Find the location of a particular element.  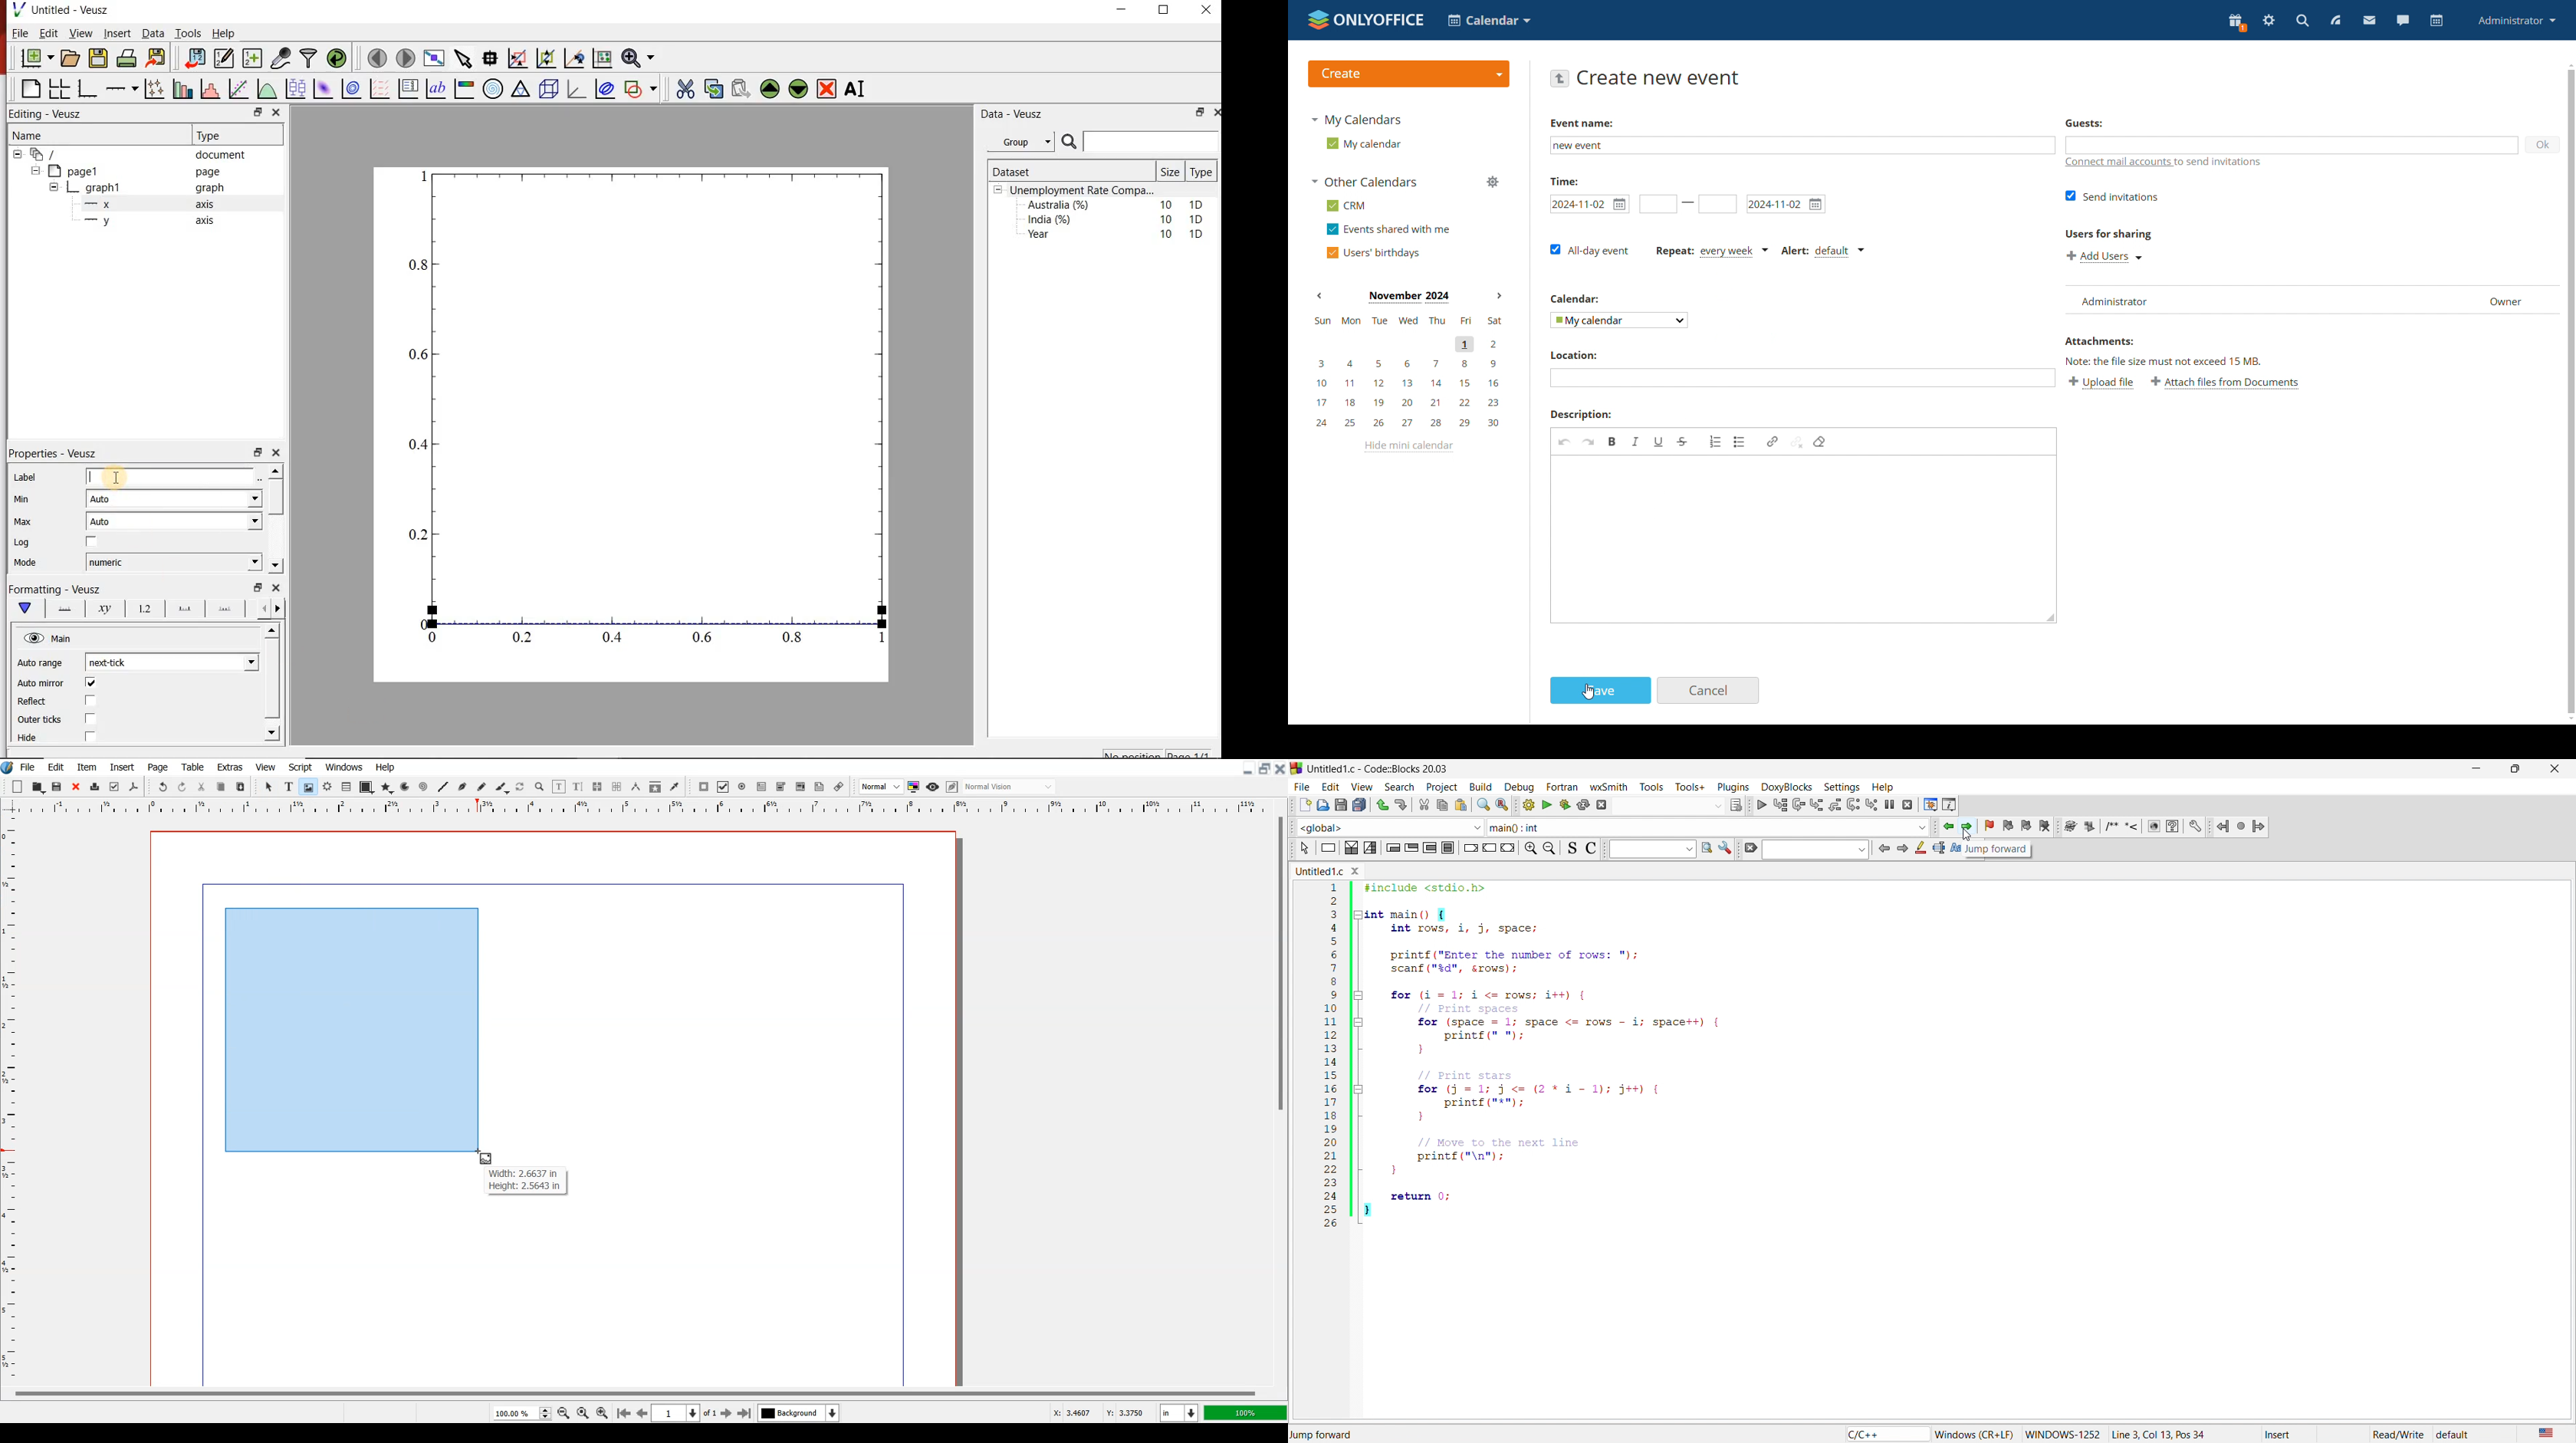

run is located at coordinates (1543, 803).